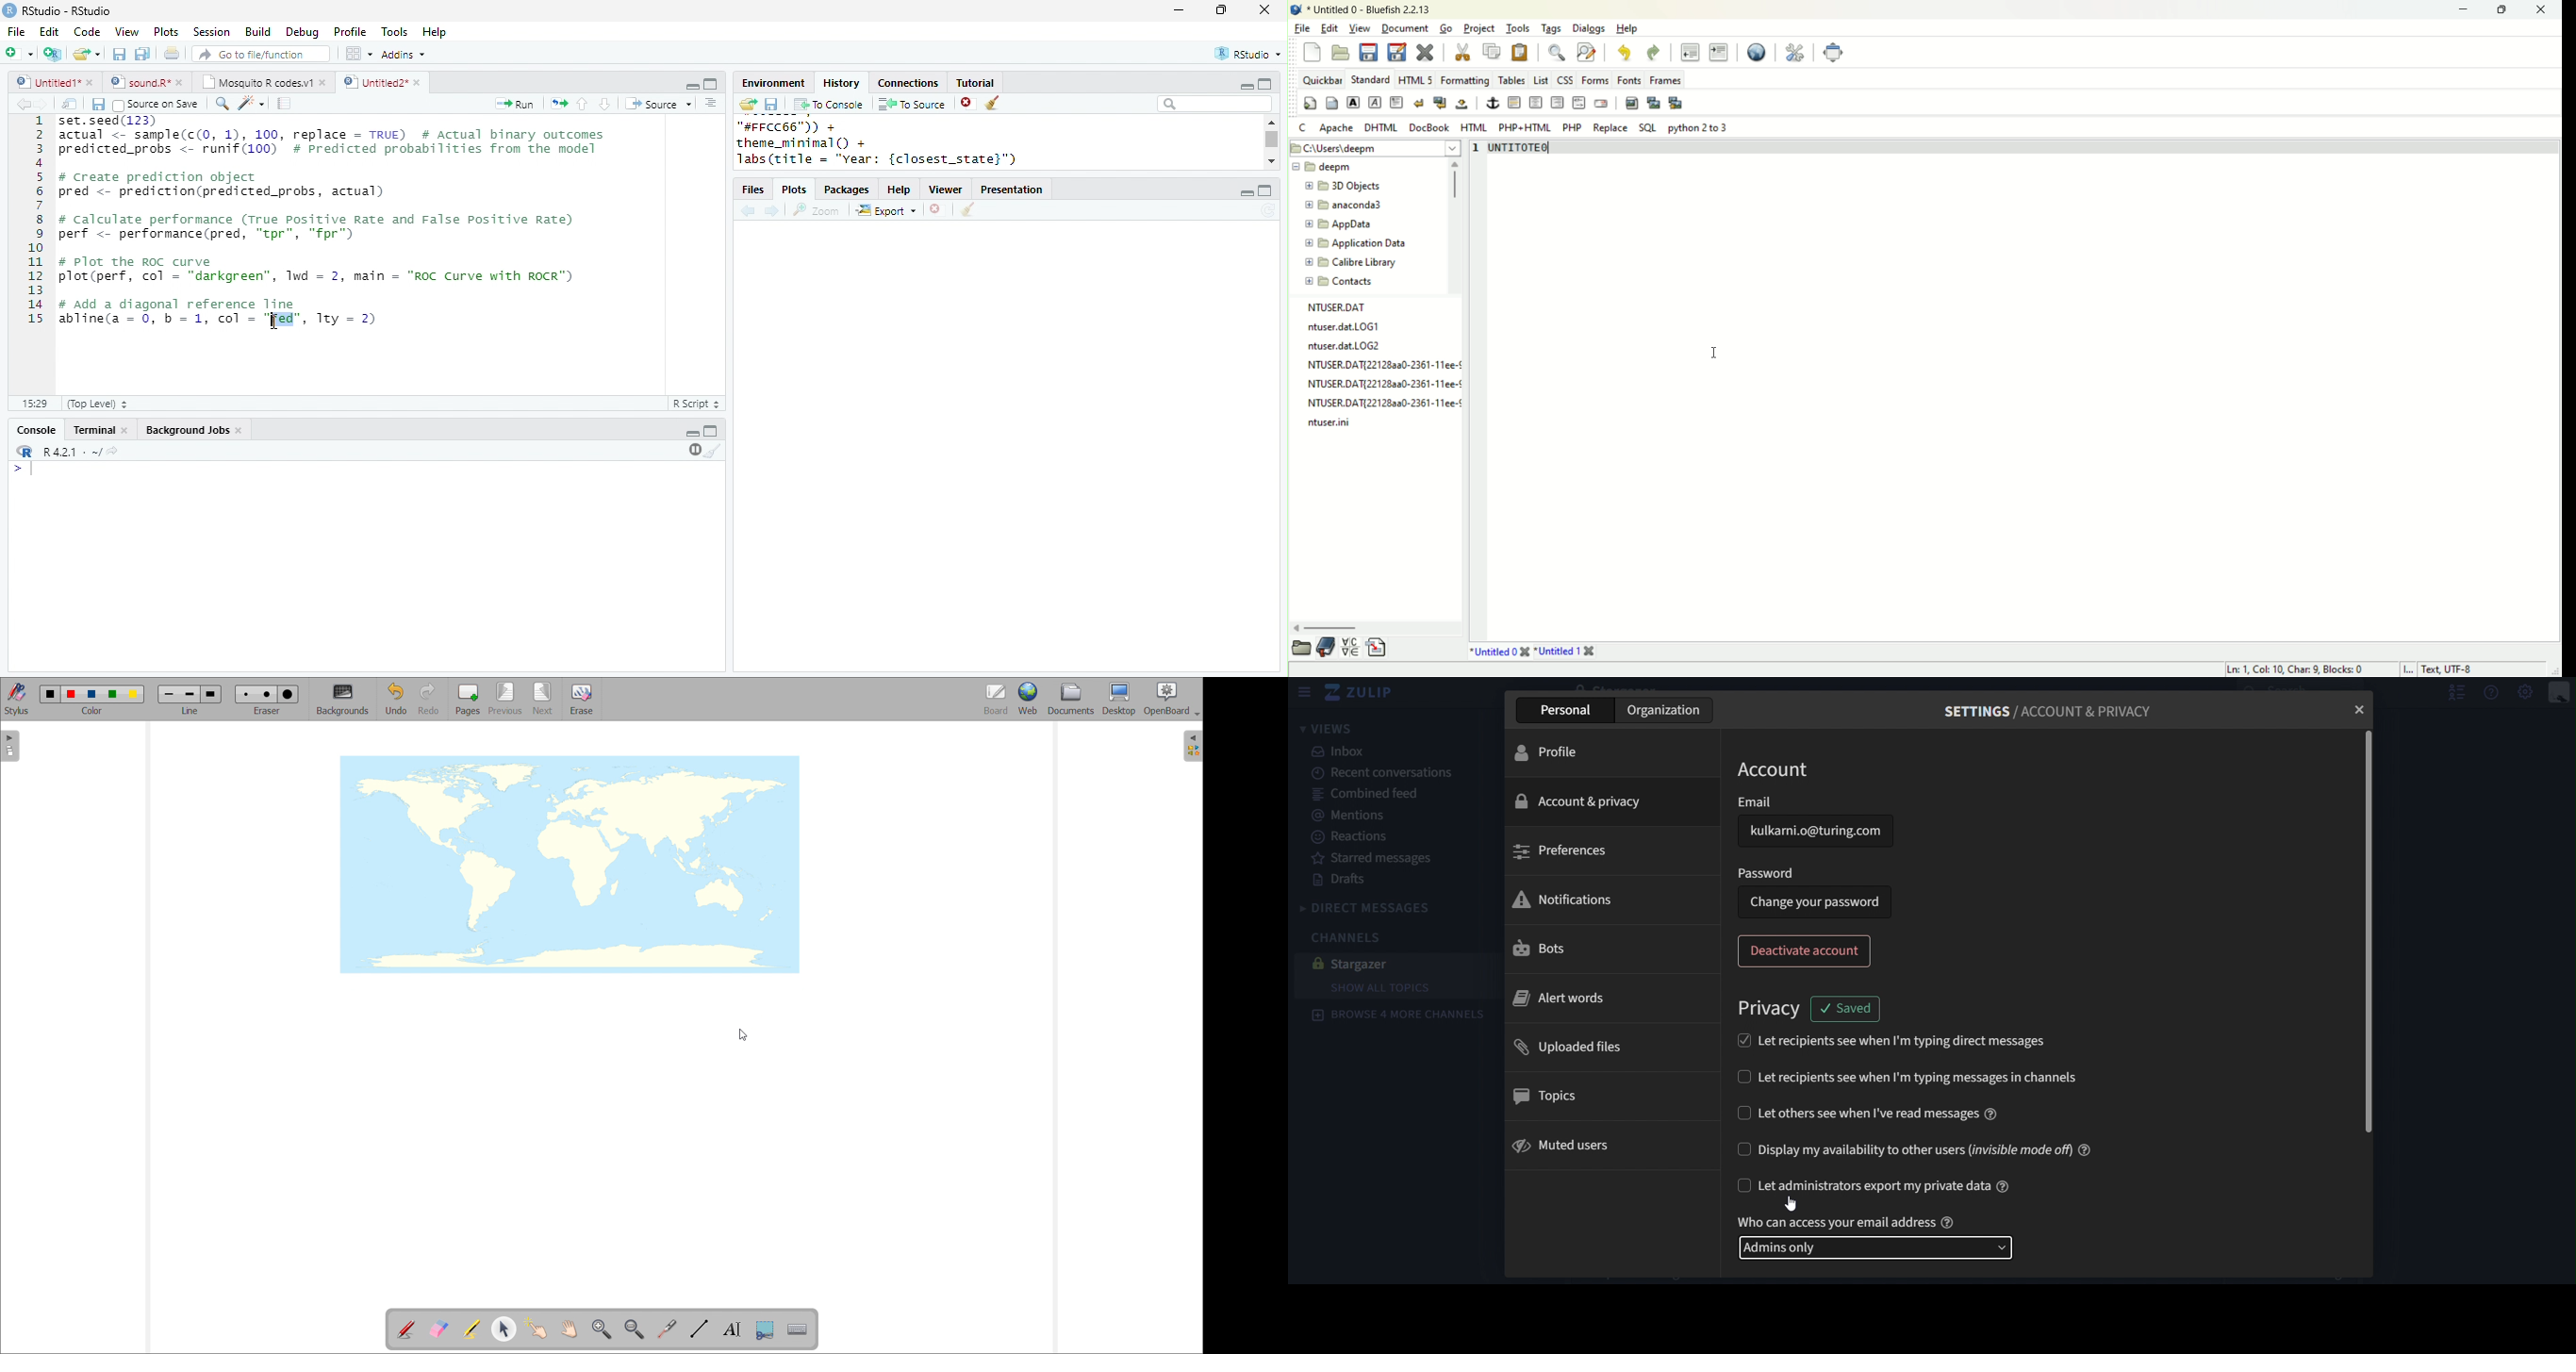 The image size is (2576, 1372). Describe the element at coordinates (87, 54) in the screenshot. I see `open file` at that location.